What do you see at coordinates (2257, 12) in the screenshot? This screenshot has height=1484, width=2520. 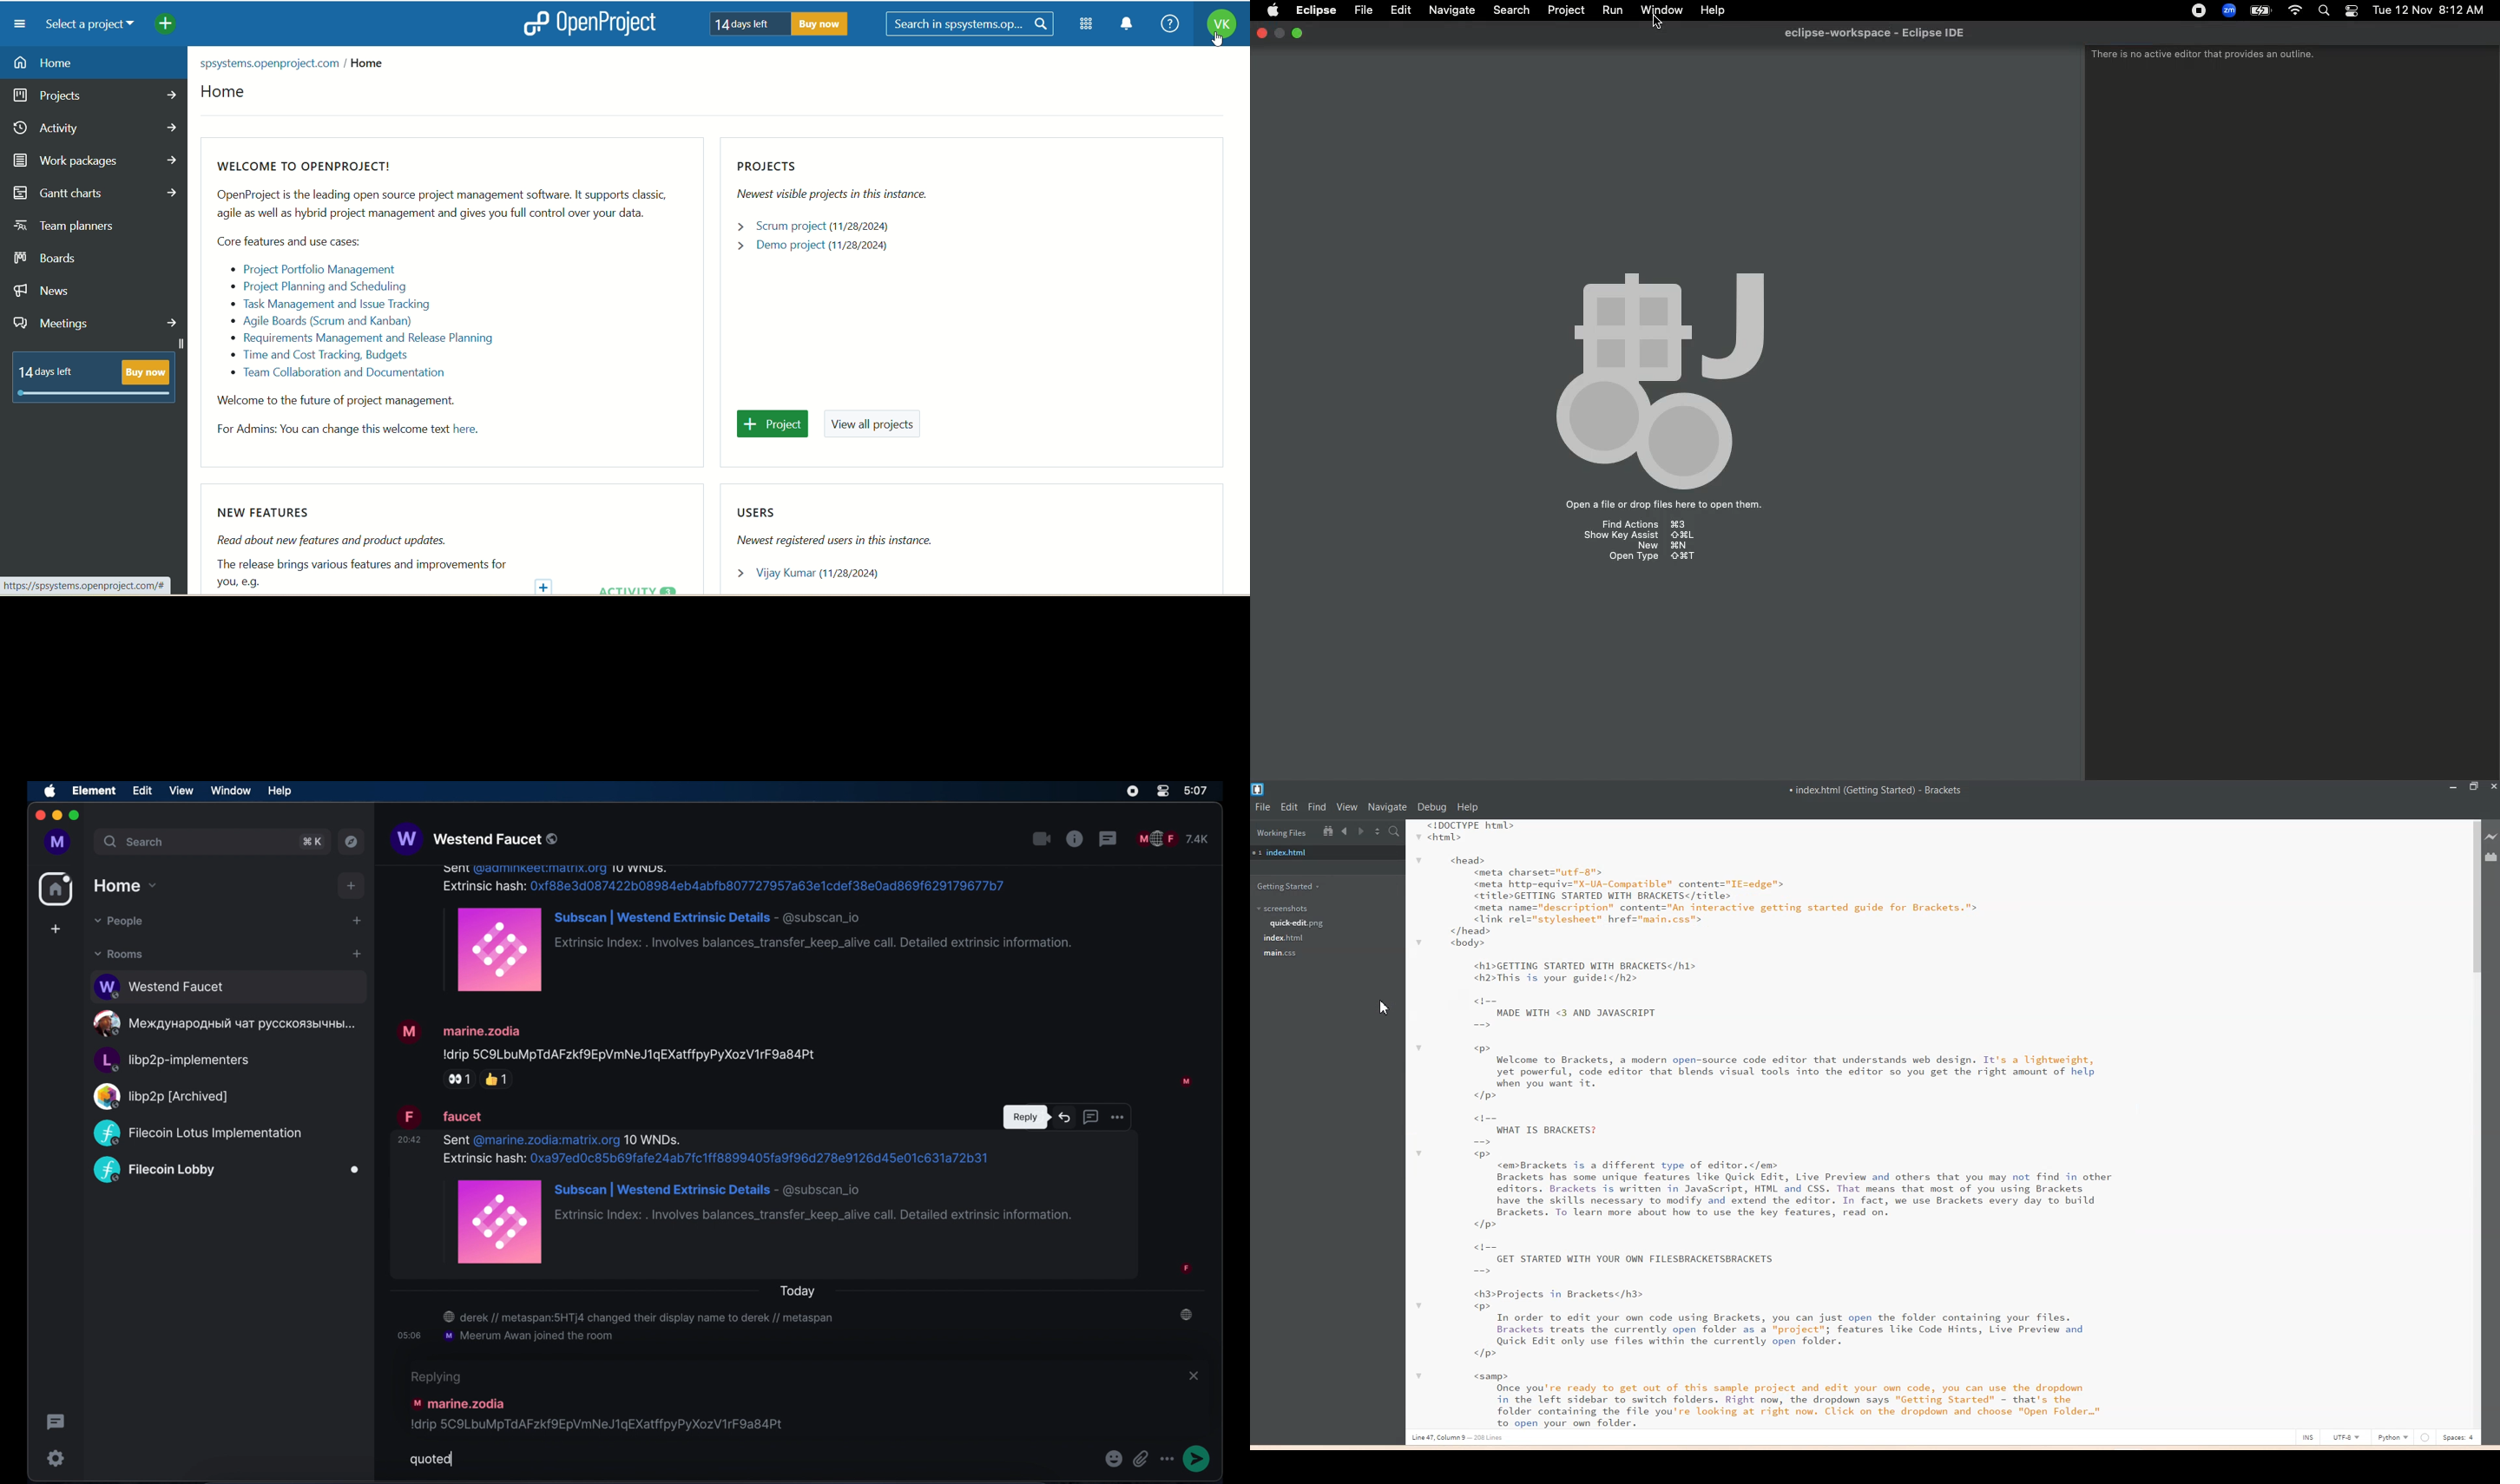 I see `Charge` at bounding box center [2257, 12].